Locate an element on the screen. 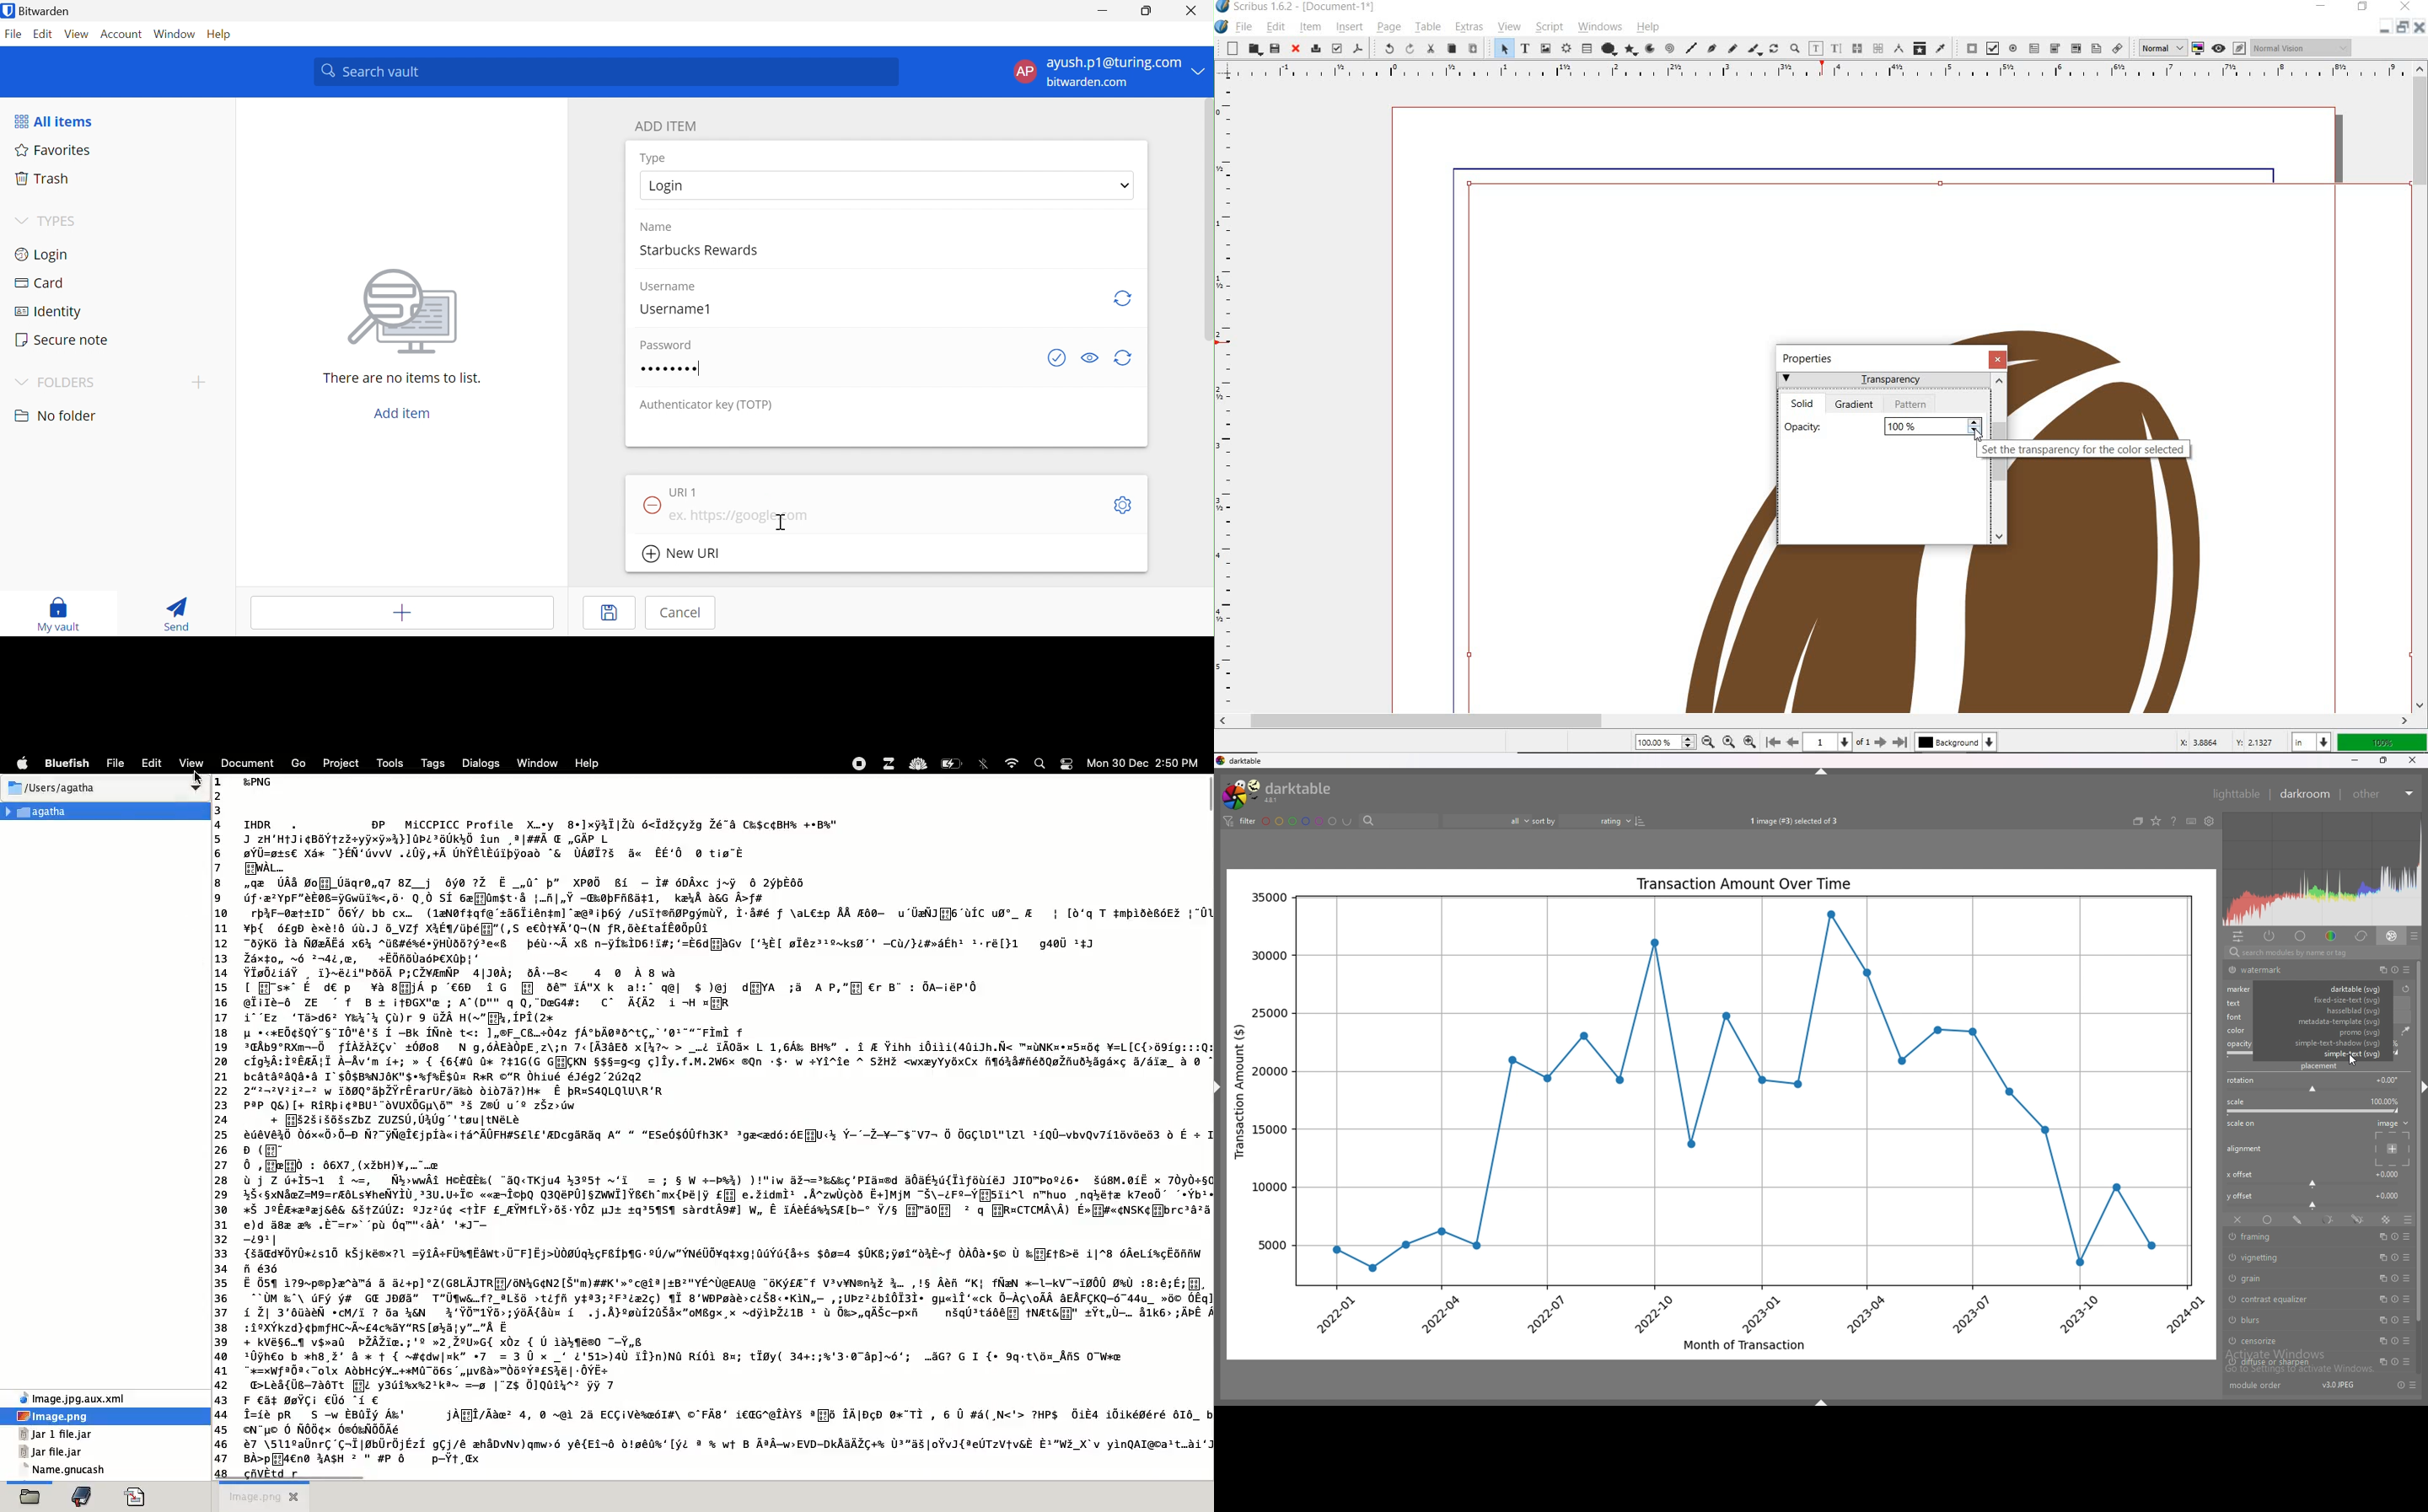 This screenshot has width=2436, height=1512. toggle color is located at coordinates (2199, 48).